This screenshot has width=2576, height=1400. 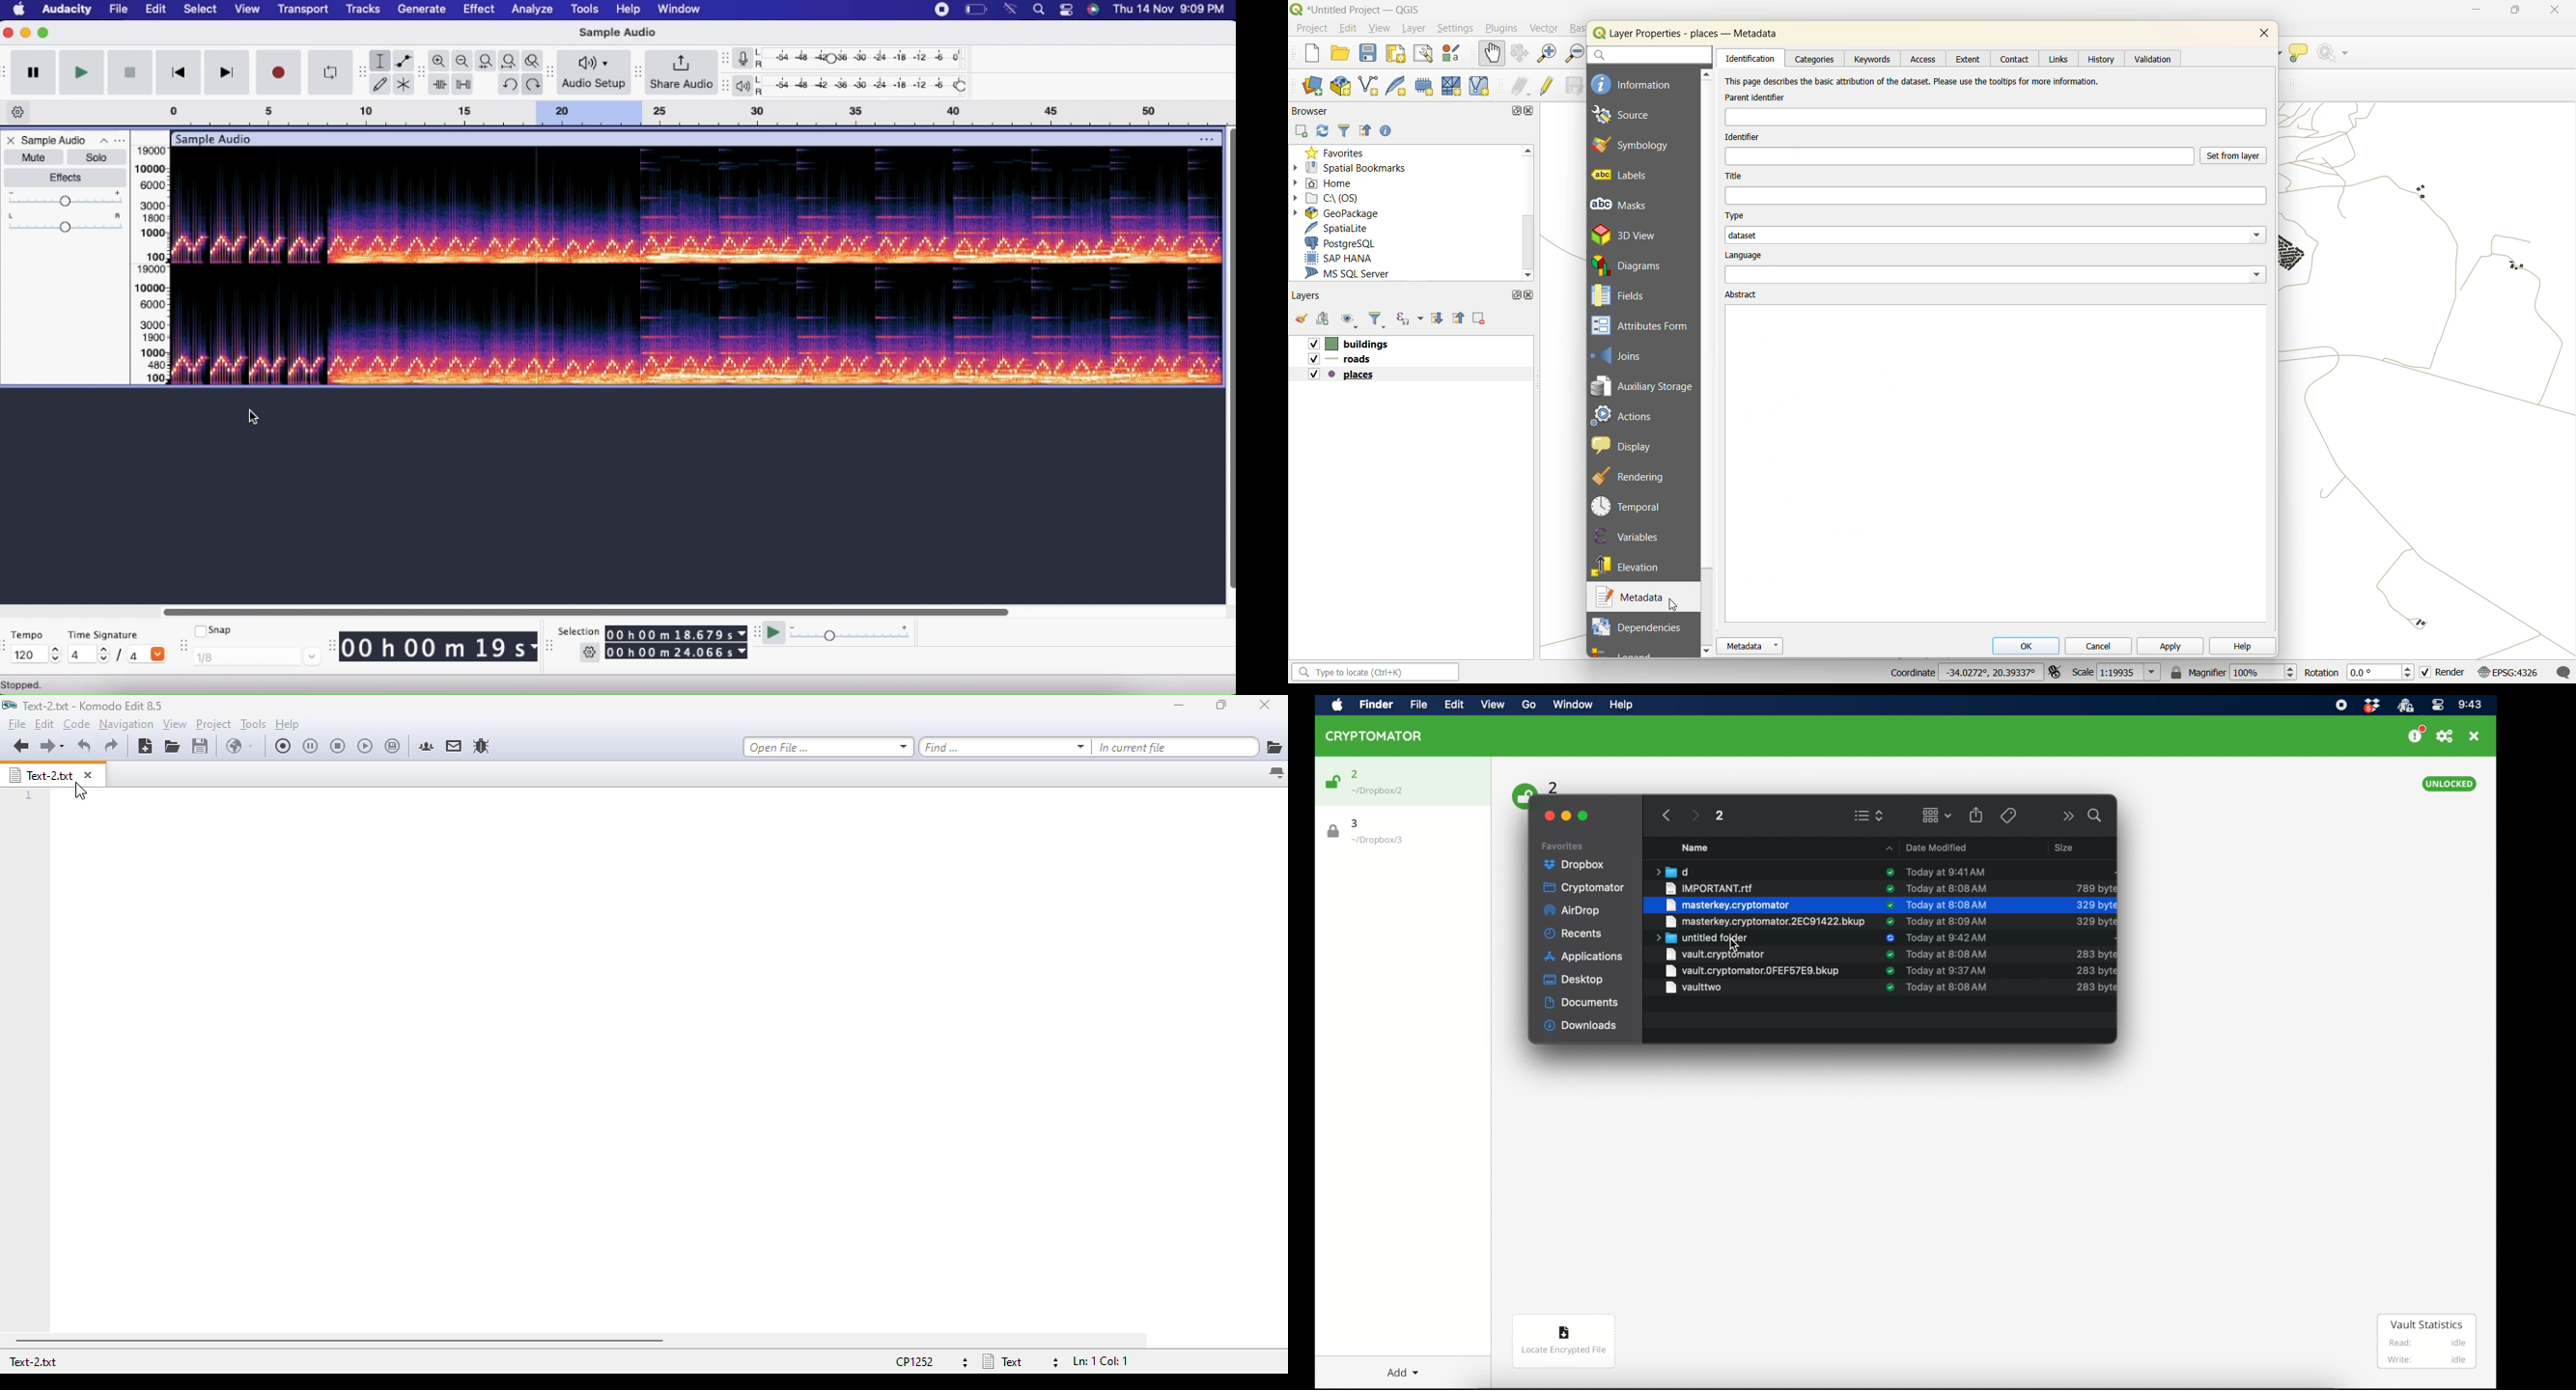 I want to click on Play, so click(x=83, y=72).